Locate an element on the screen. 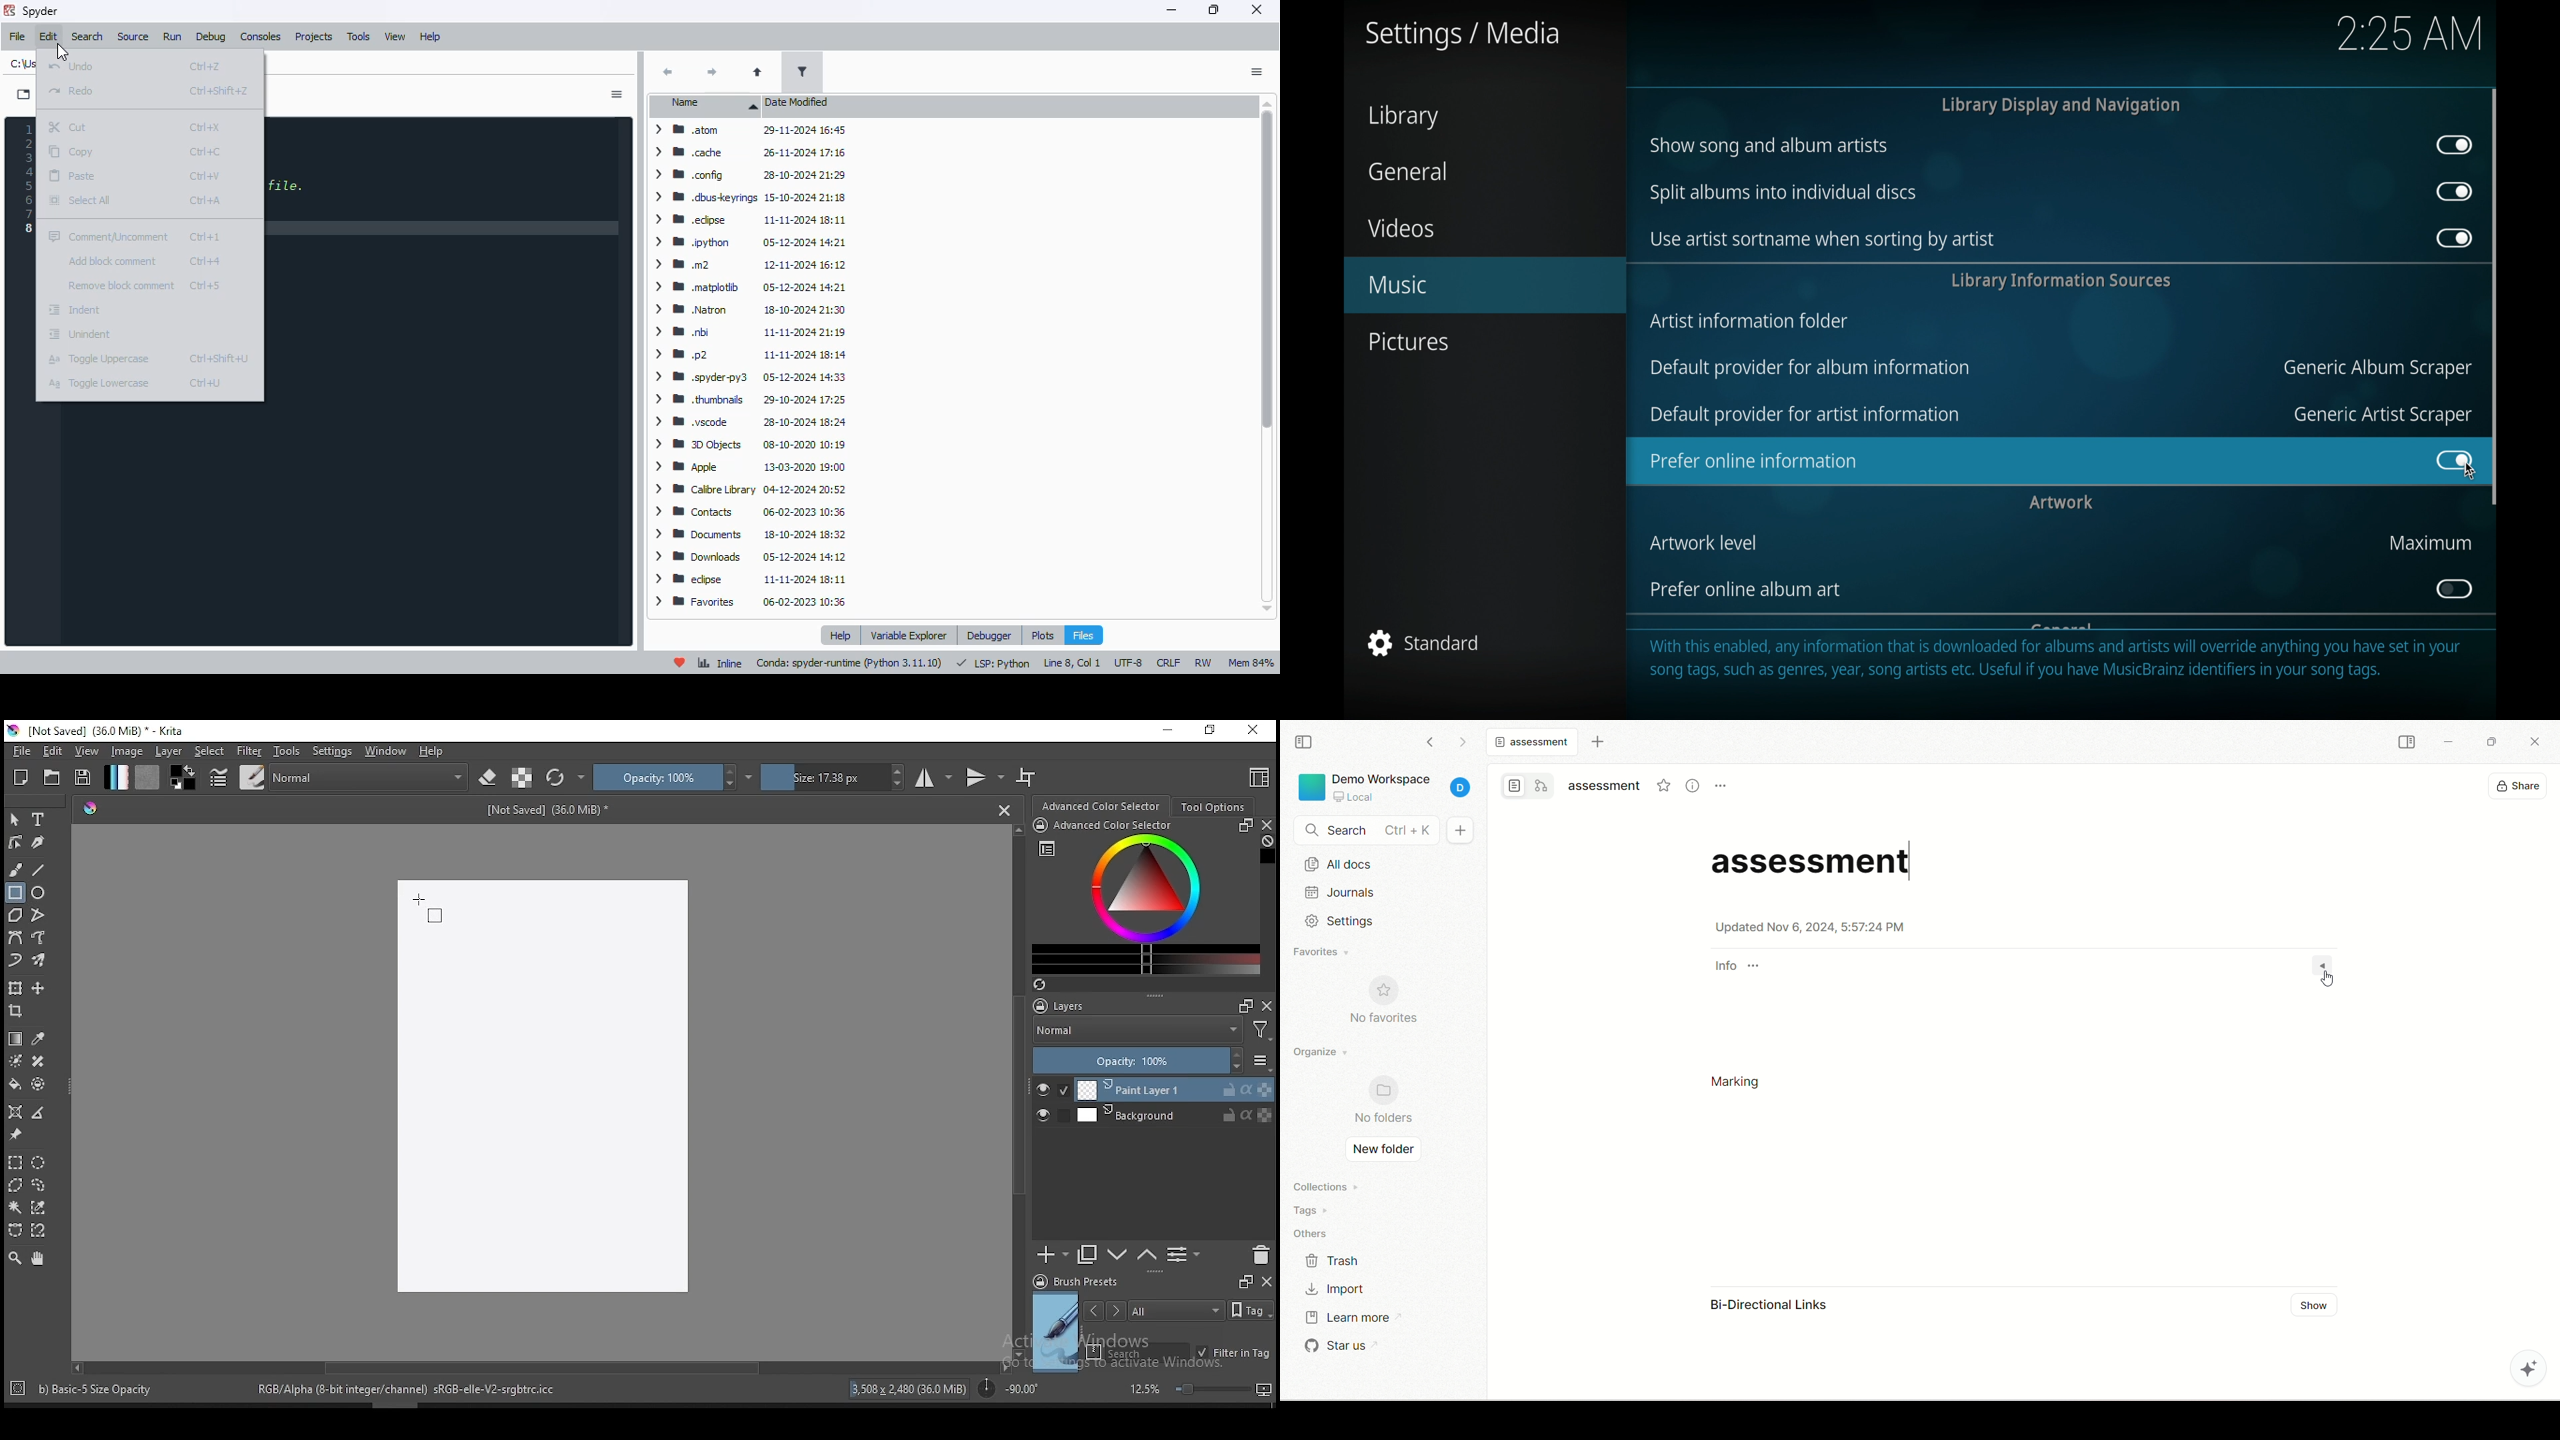 Image resolution: width=2576 pixels, height=1456 pixels. line tool is located at coordinates (39, 870).